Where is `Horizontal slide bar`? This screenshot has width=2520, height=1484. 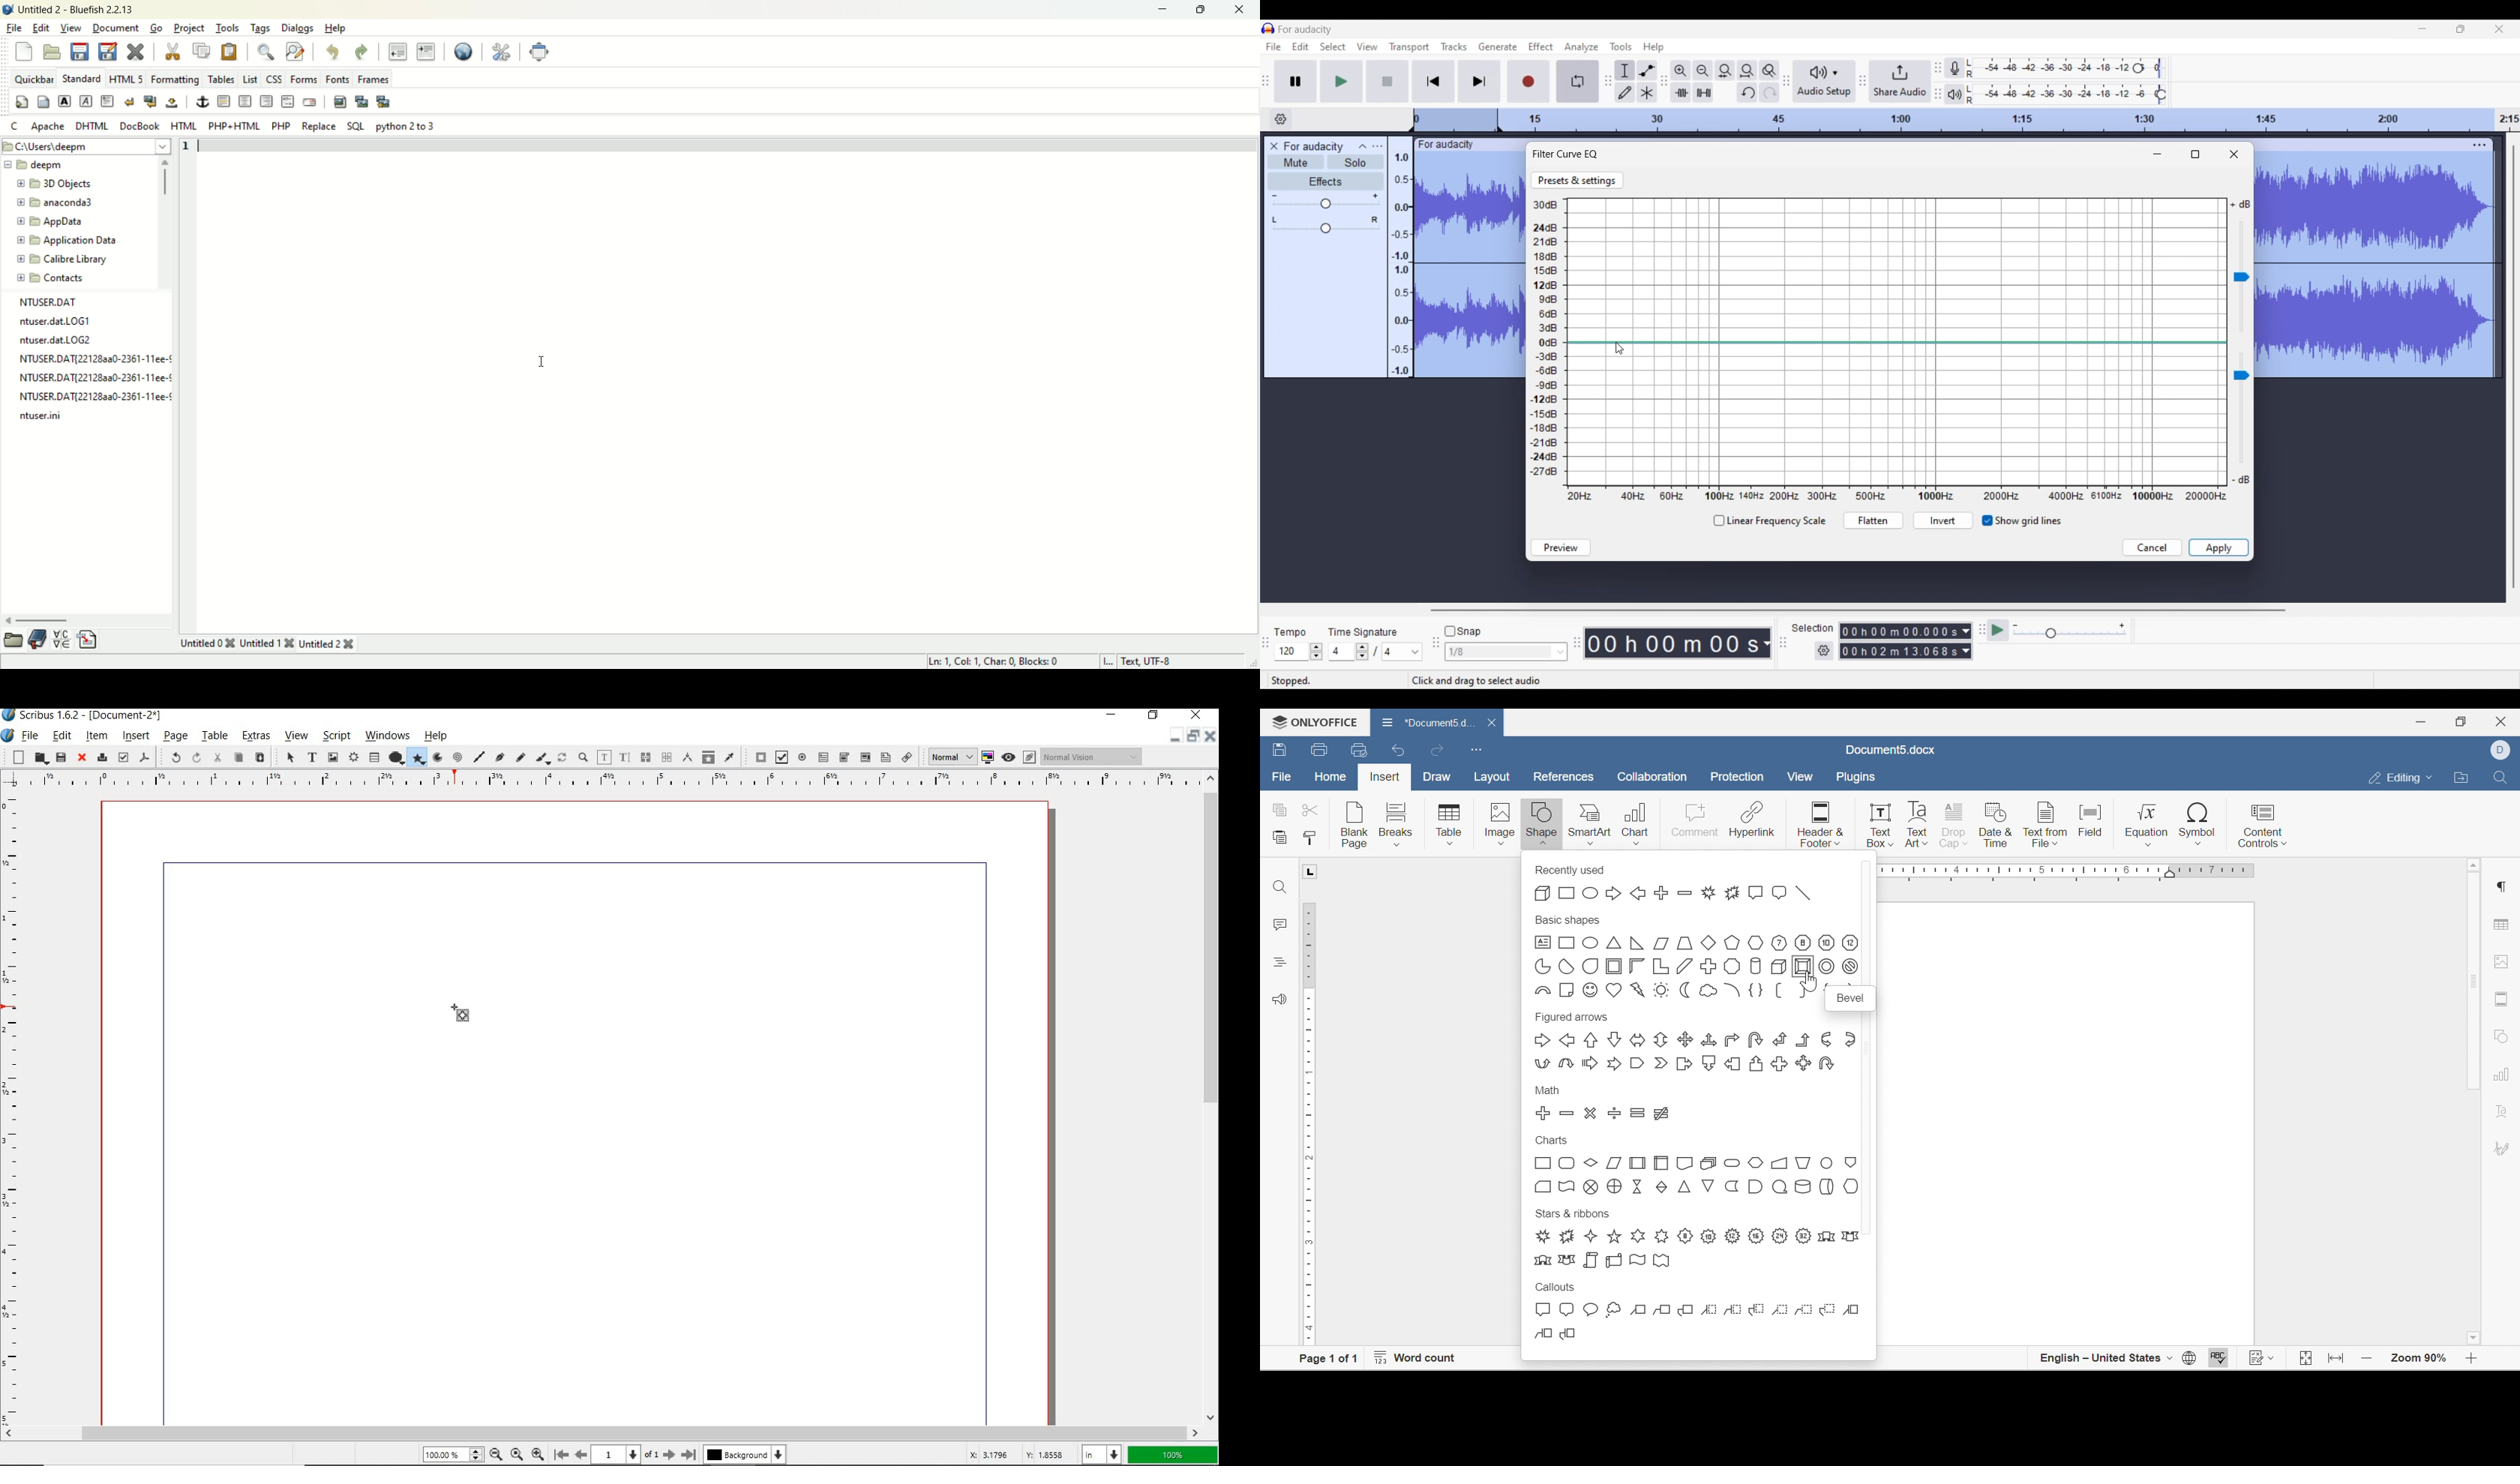
Horizontal slide bar is located at coordinates (1858, 610).